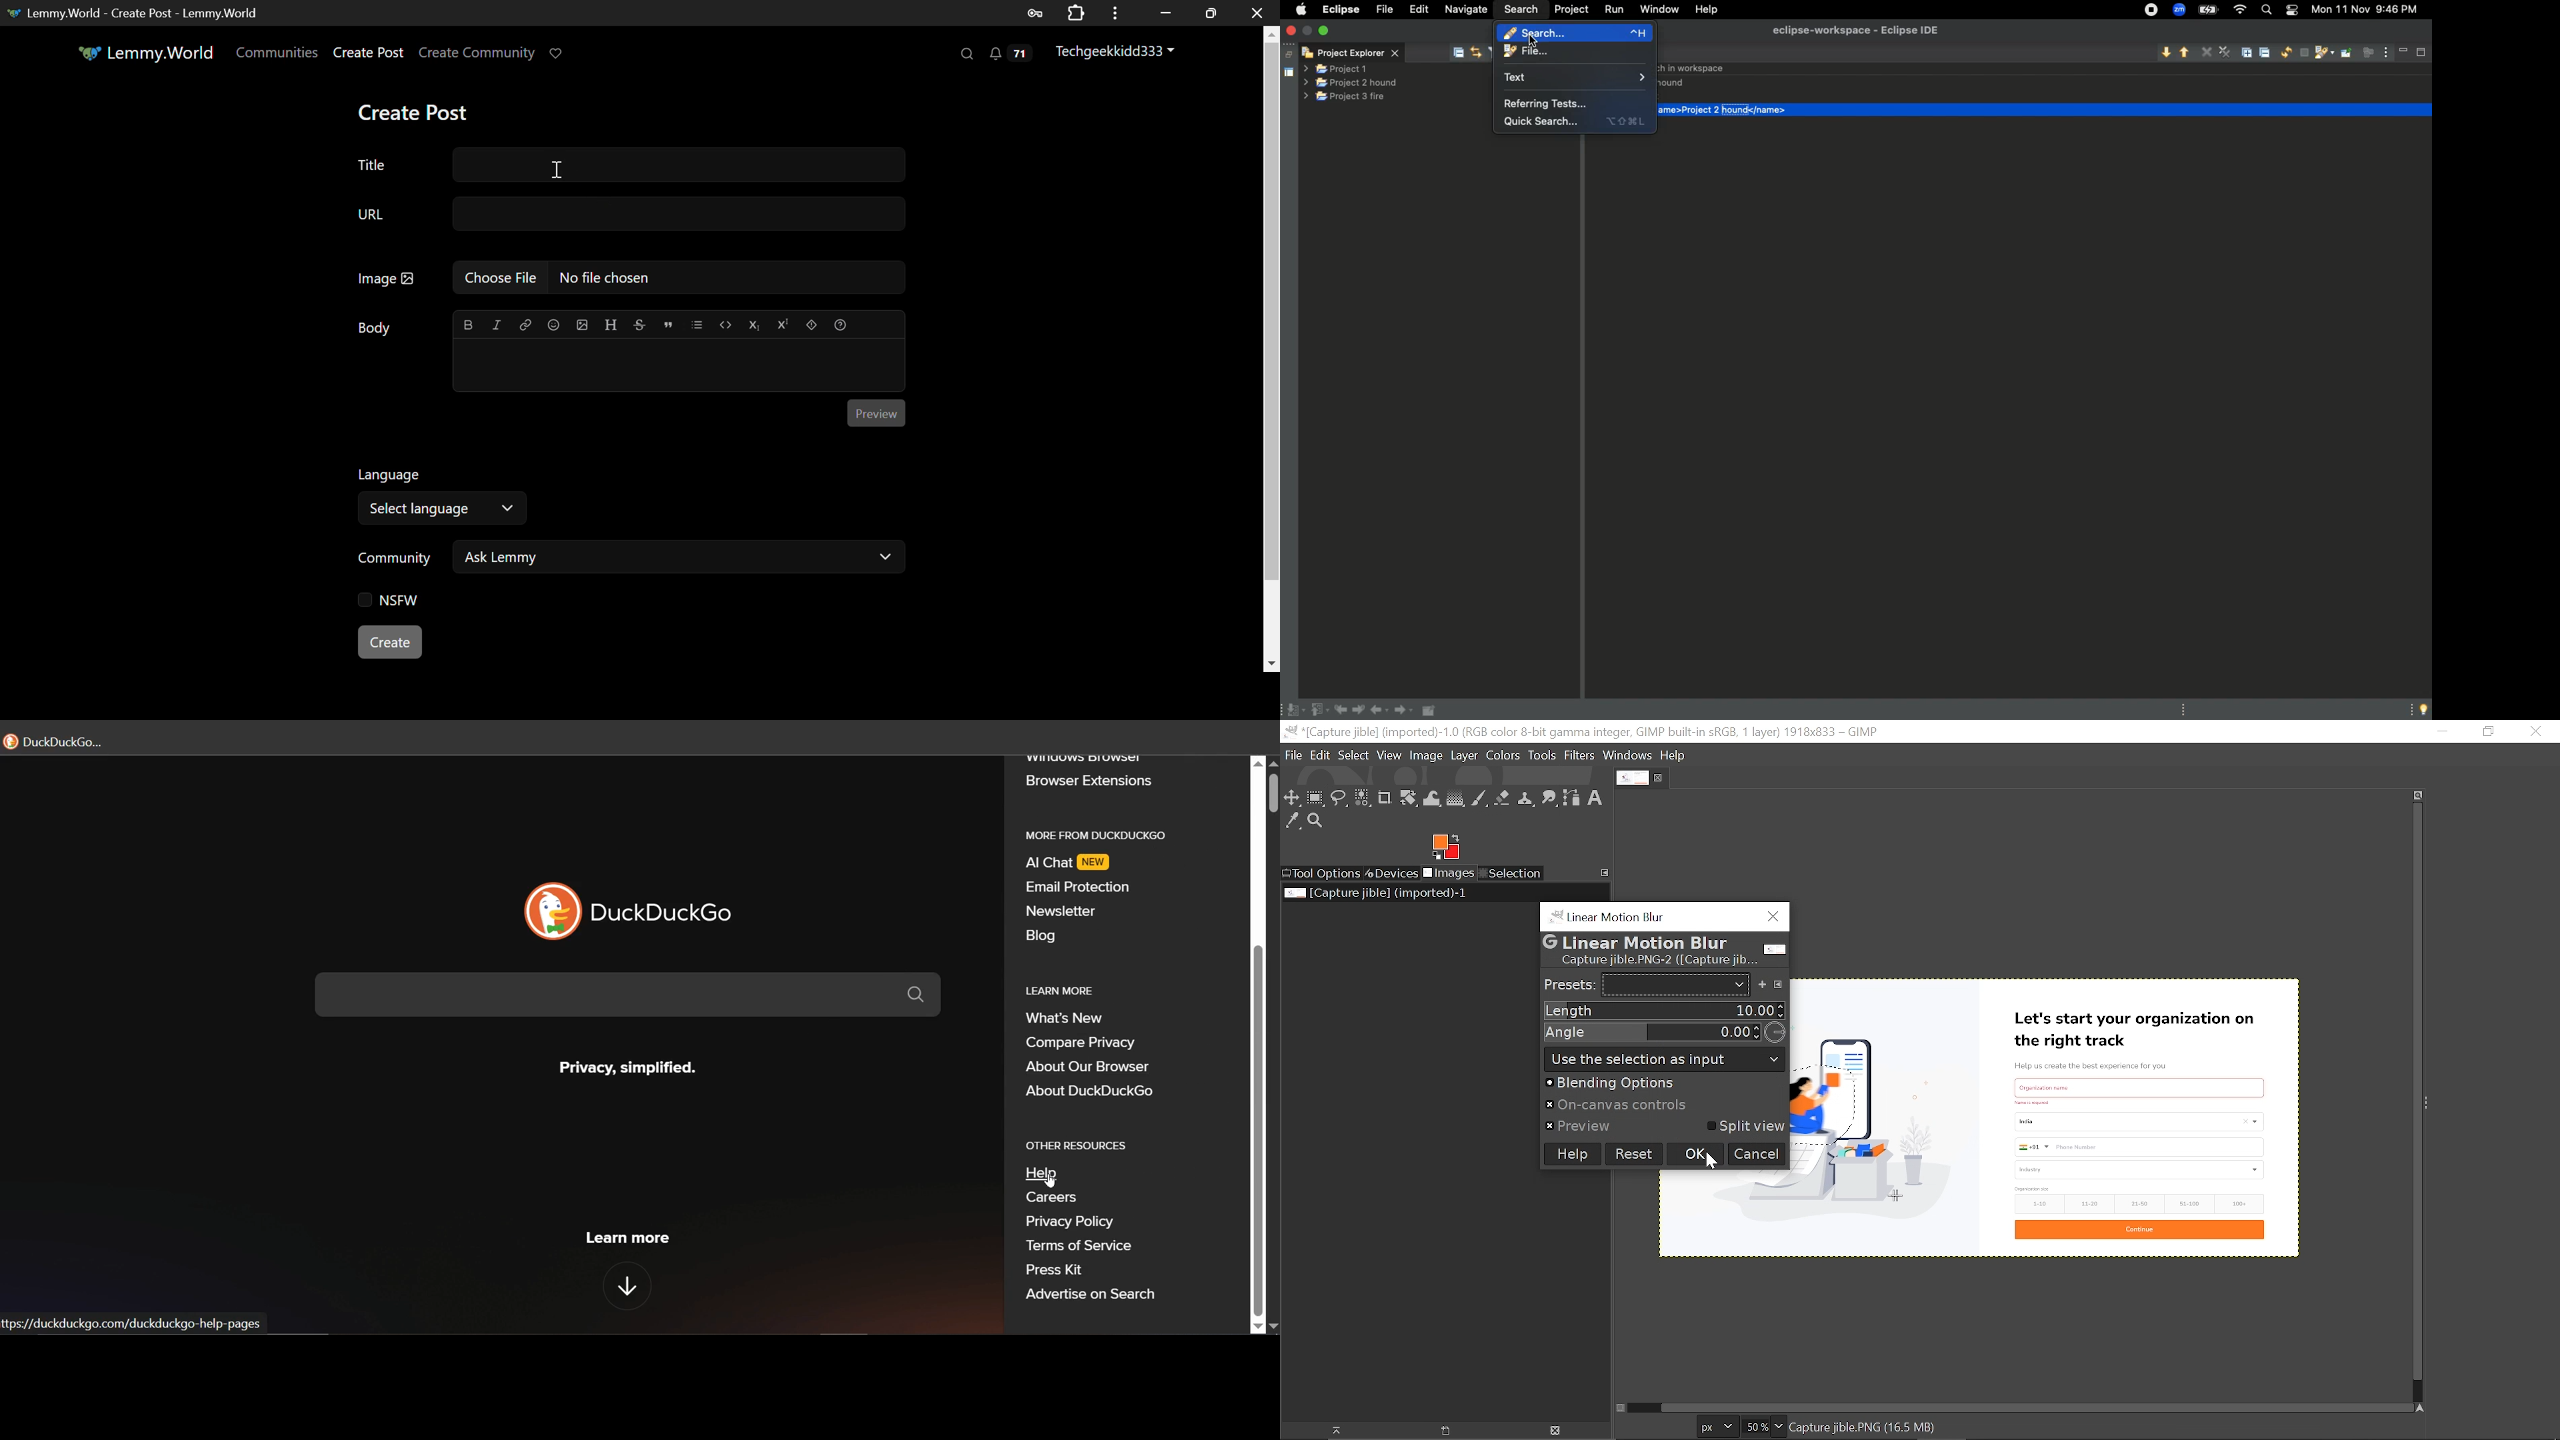  Describe the element at coordinates (839, 325) in the screenshot. I see `Formatting Help` at that location.